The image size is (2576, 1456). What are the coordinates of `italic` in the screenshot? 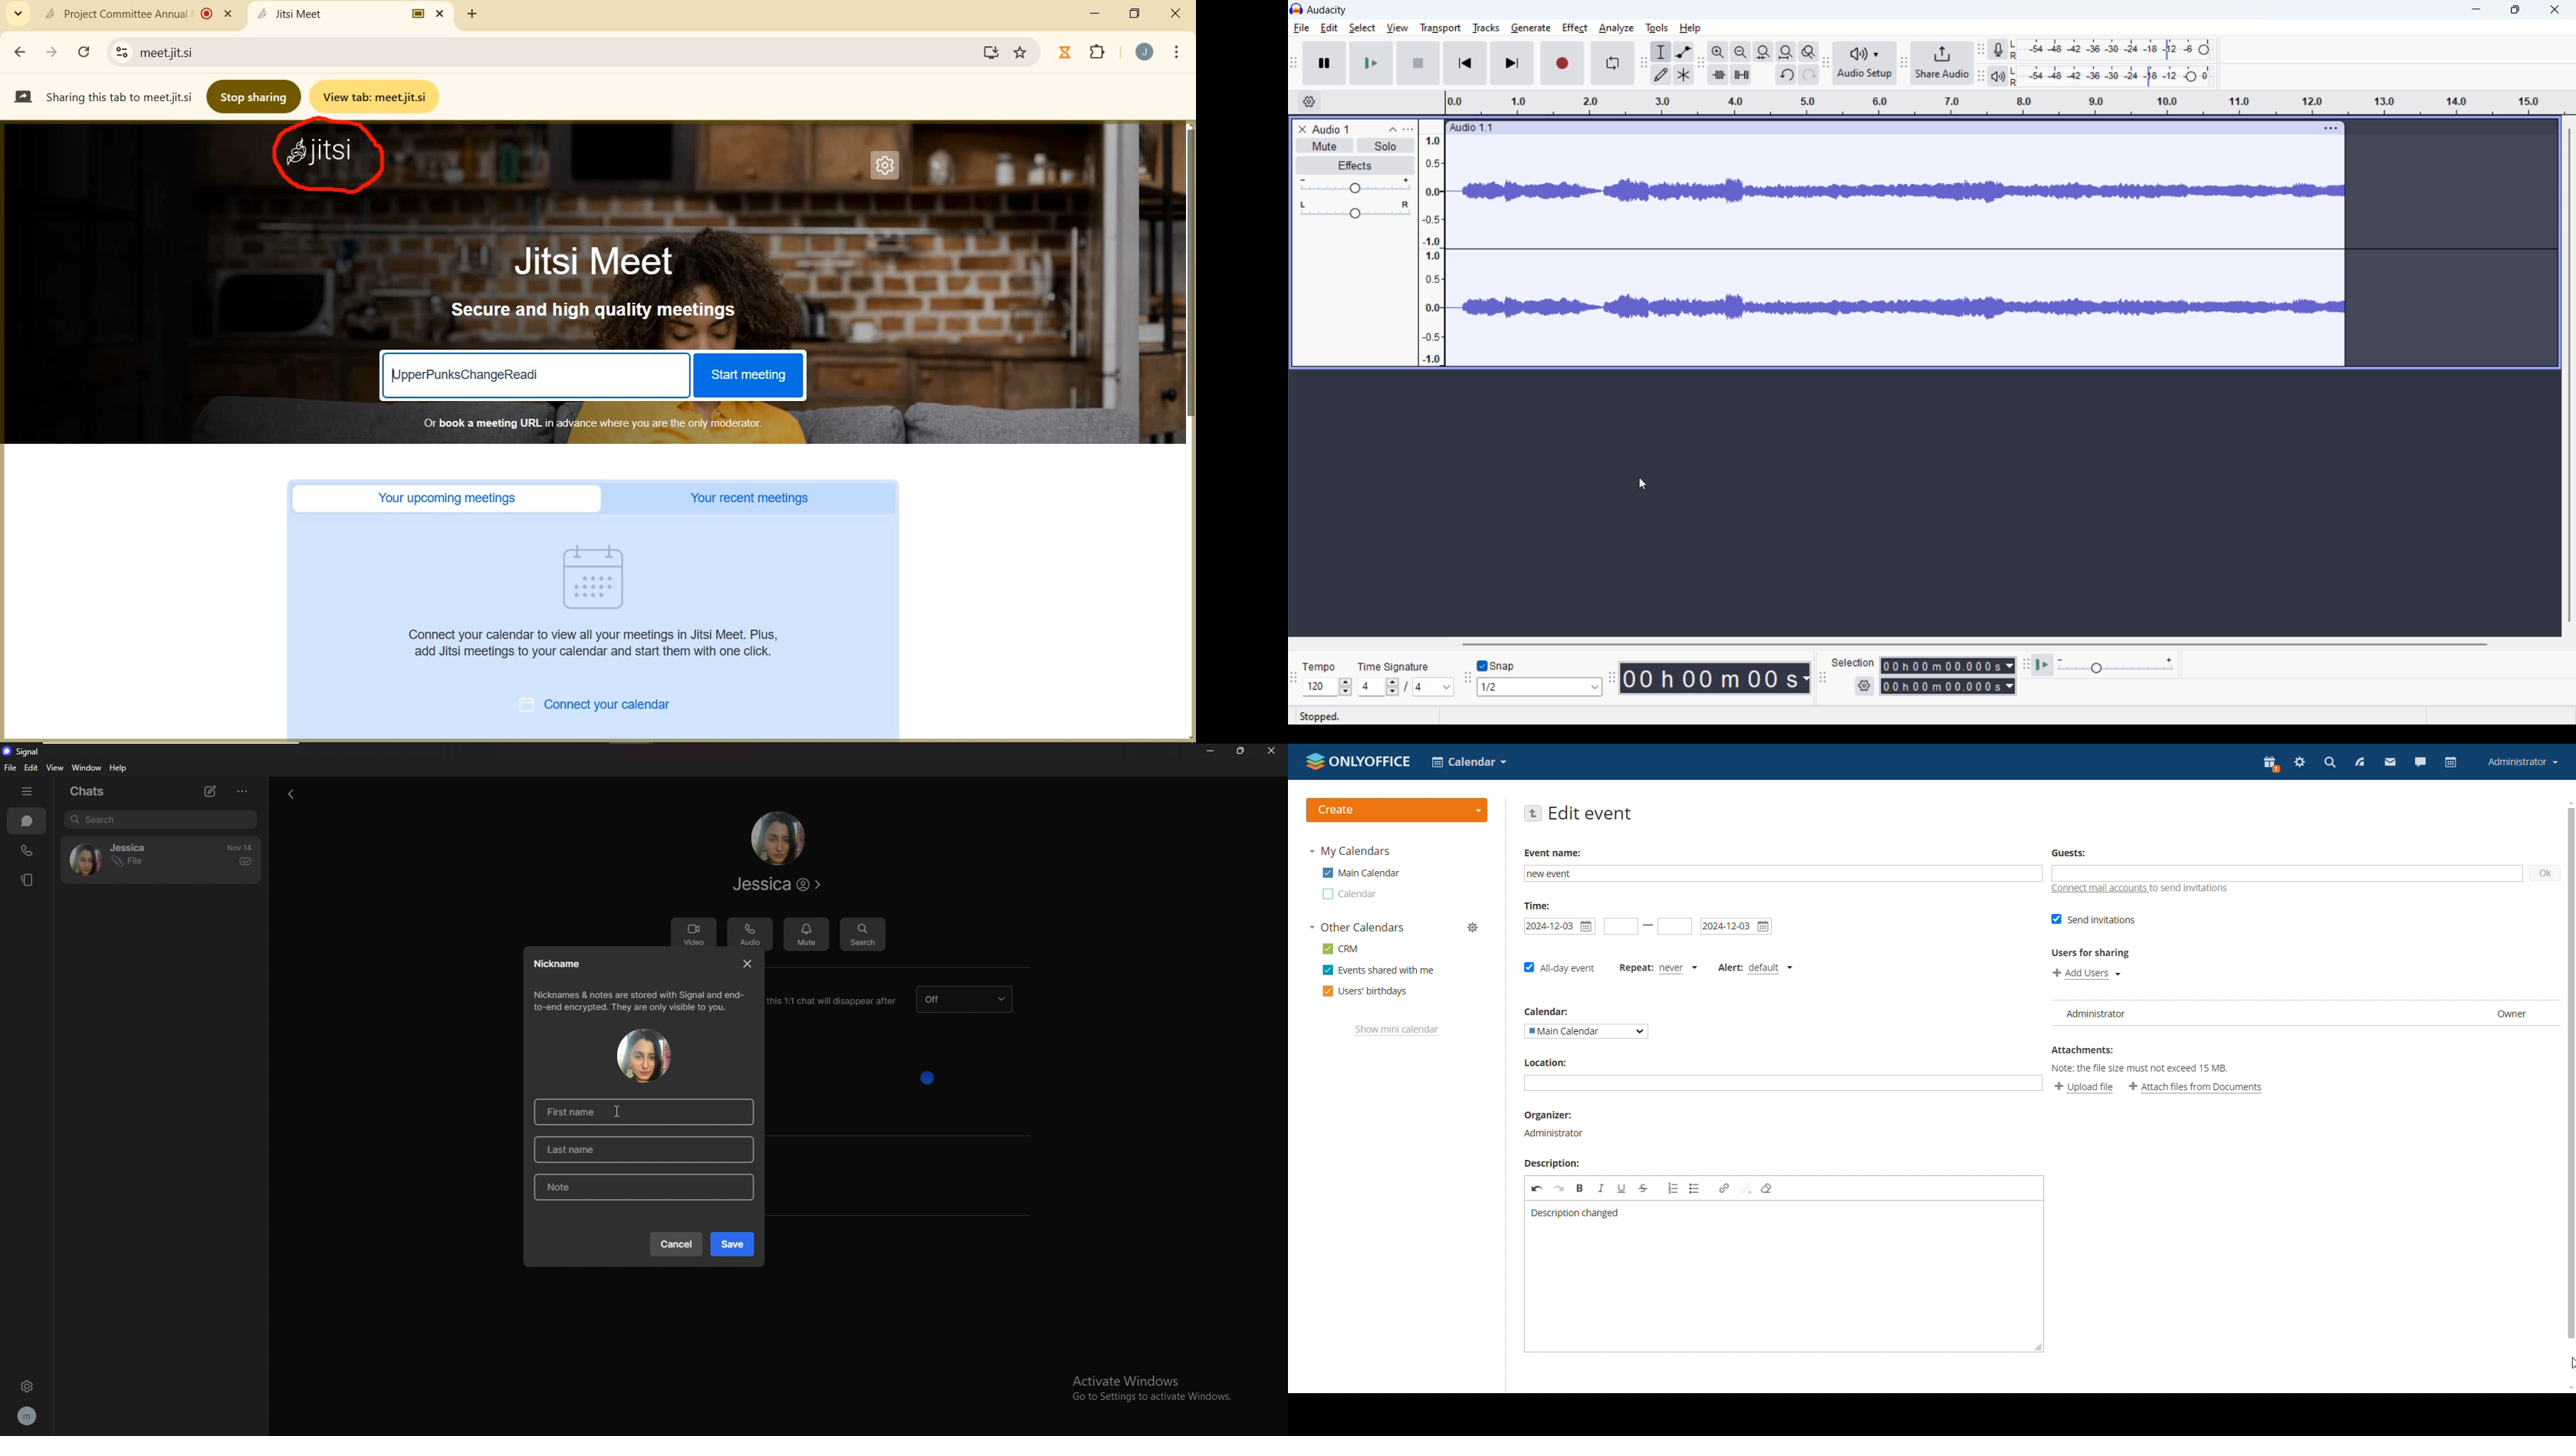 It's located at (1601, 1188).